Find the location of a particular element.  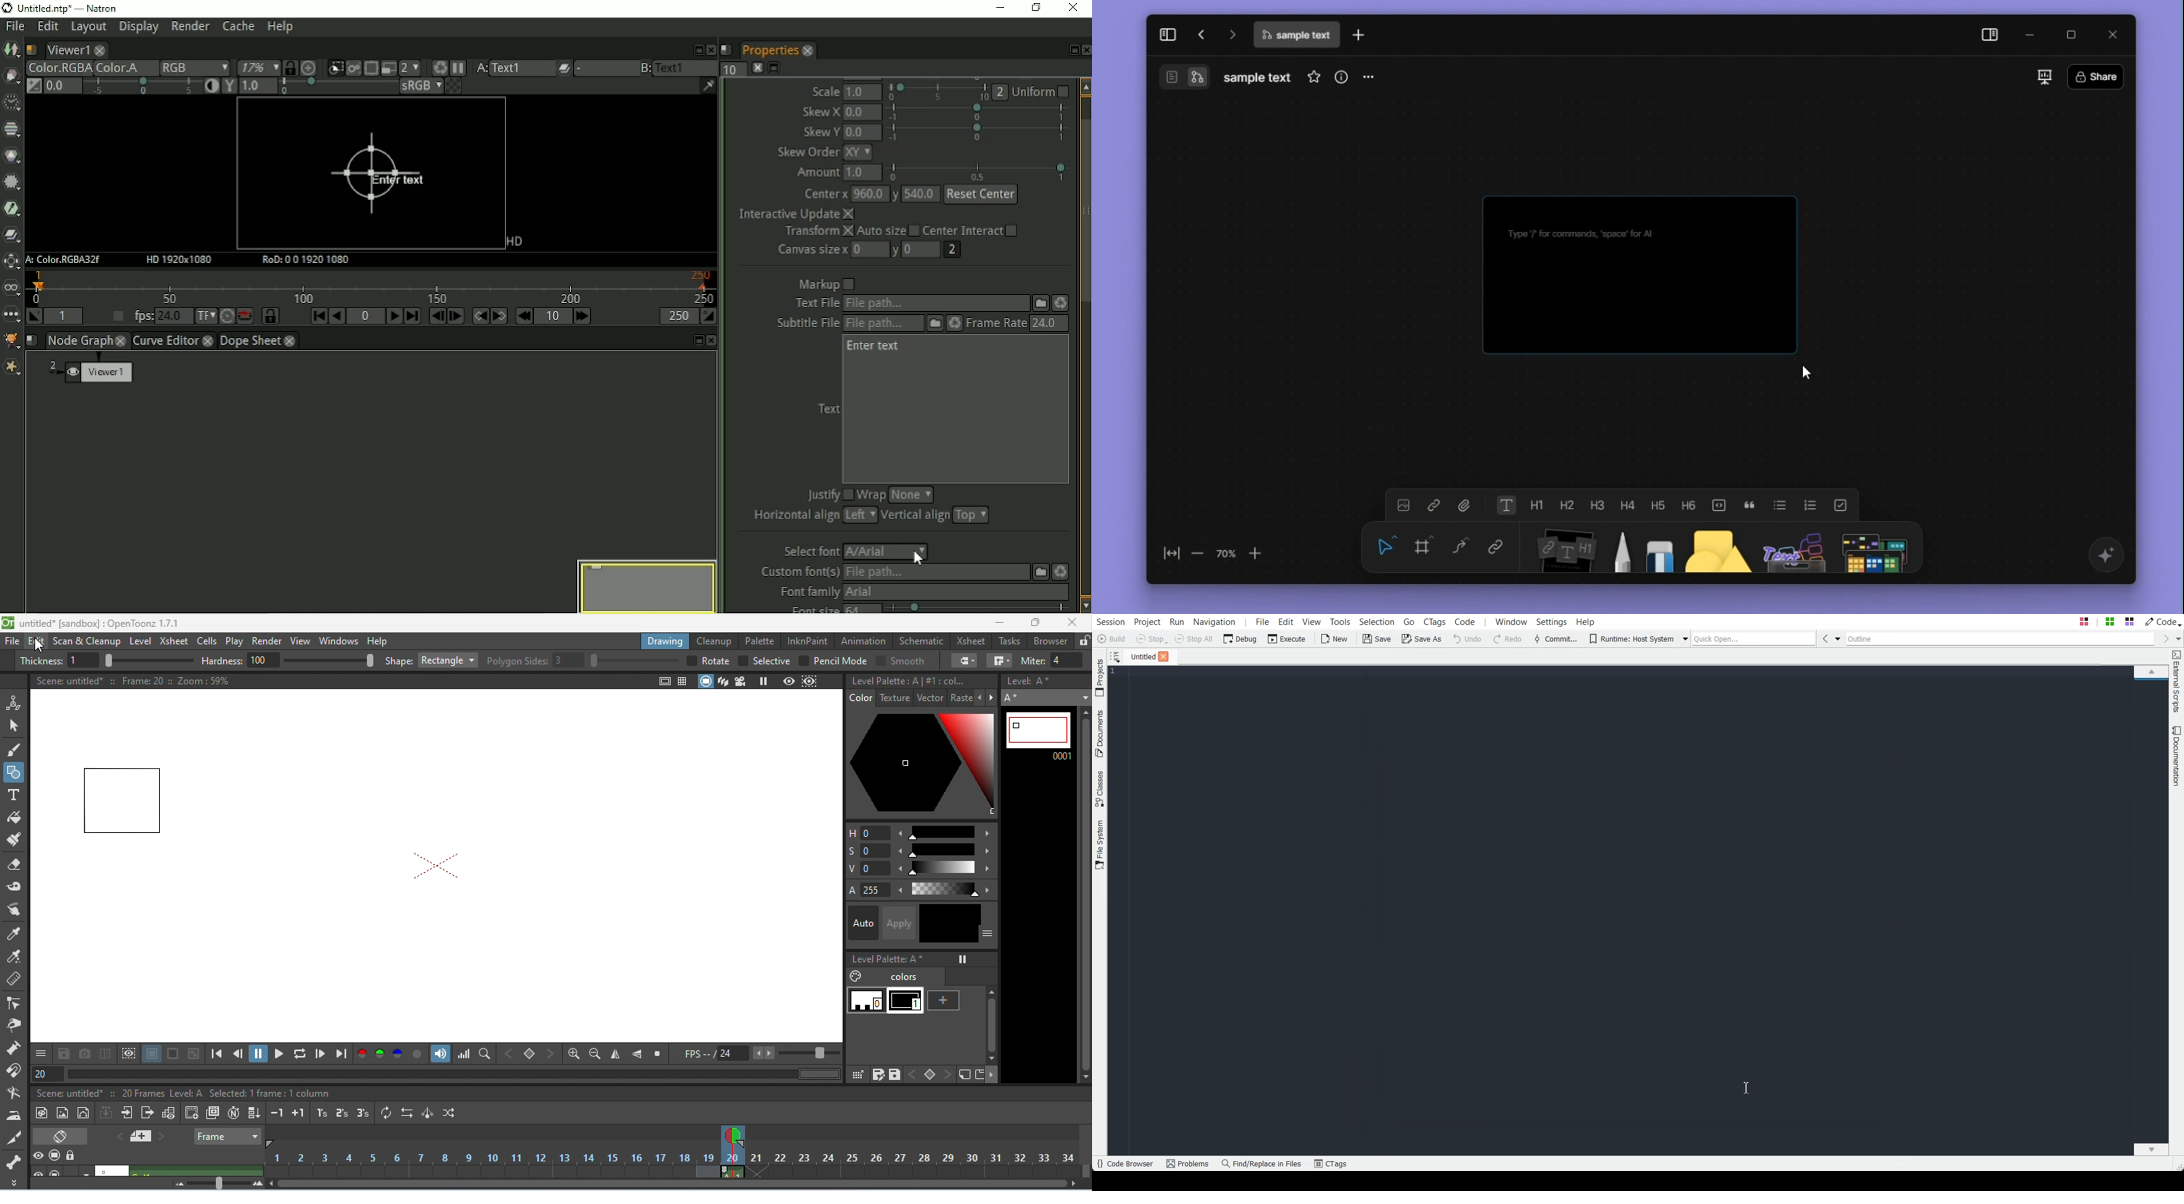

Debug is located at coordinates (1240, 638).